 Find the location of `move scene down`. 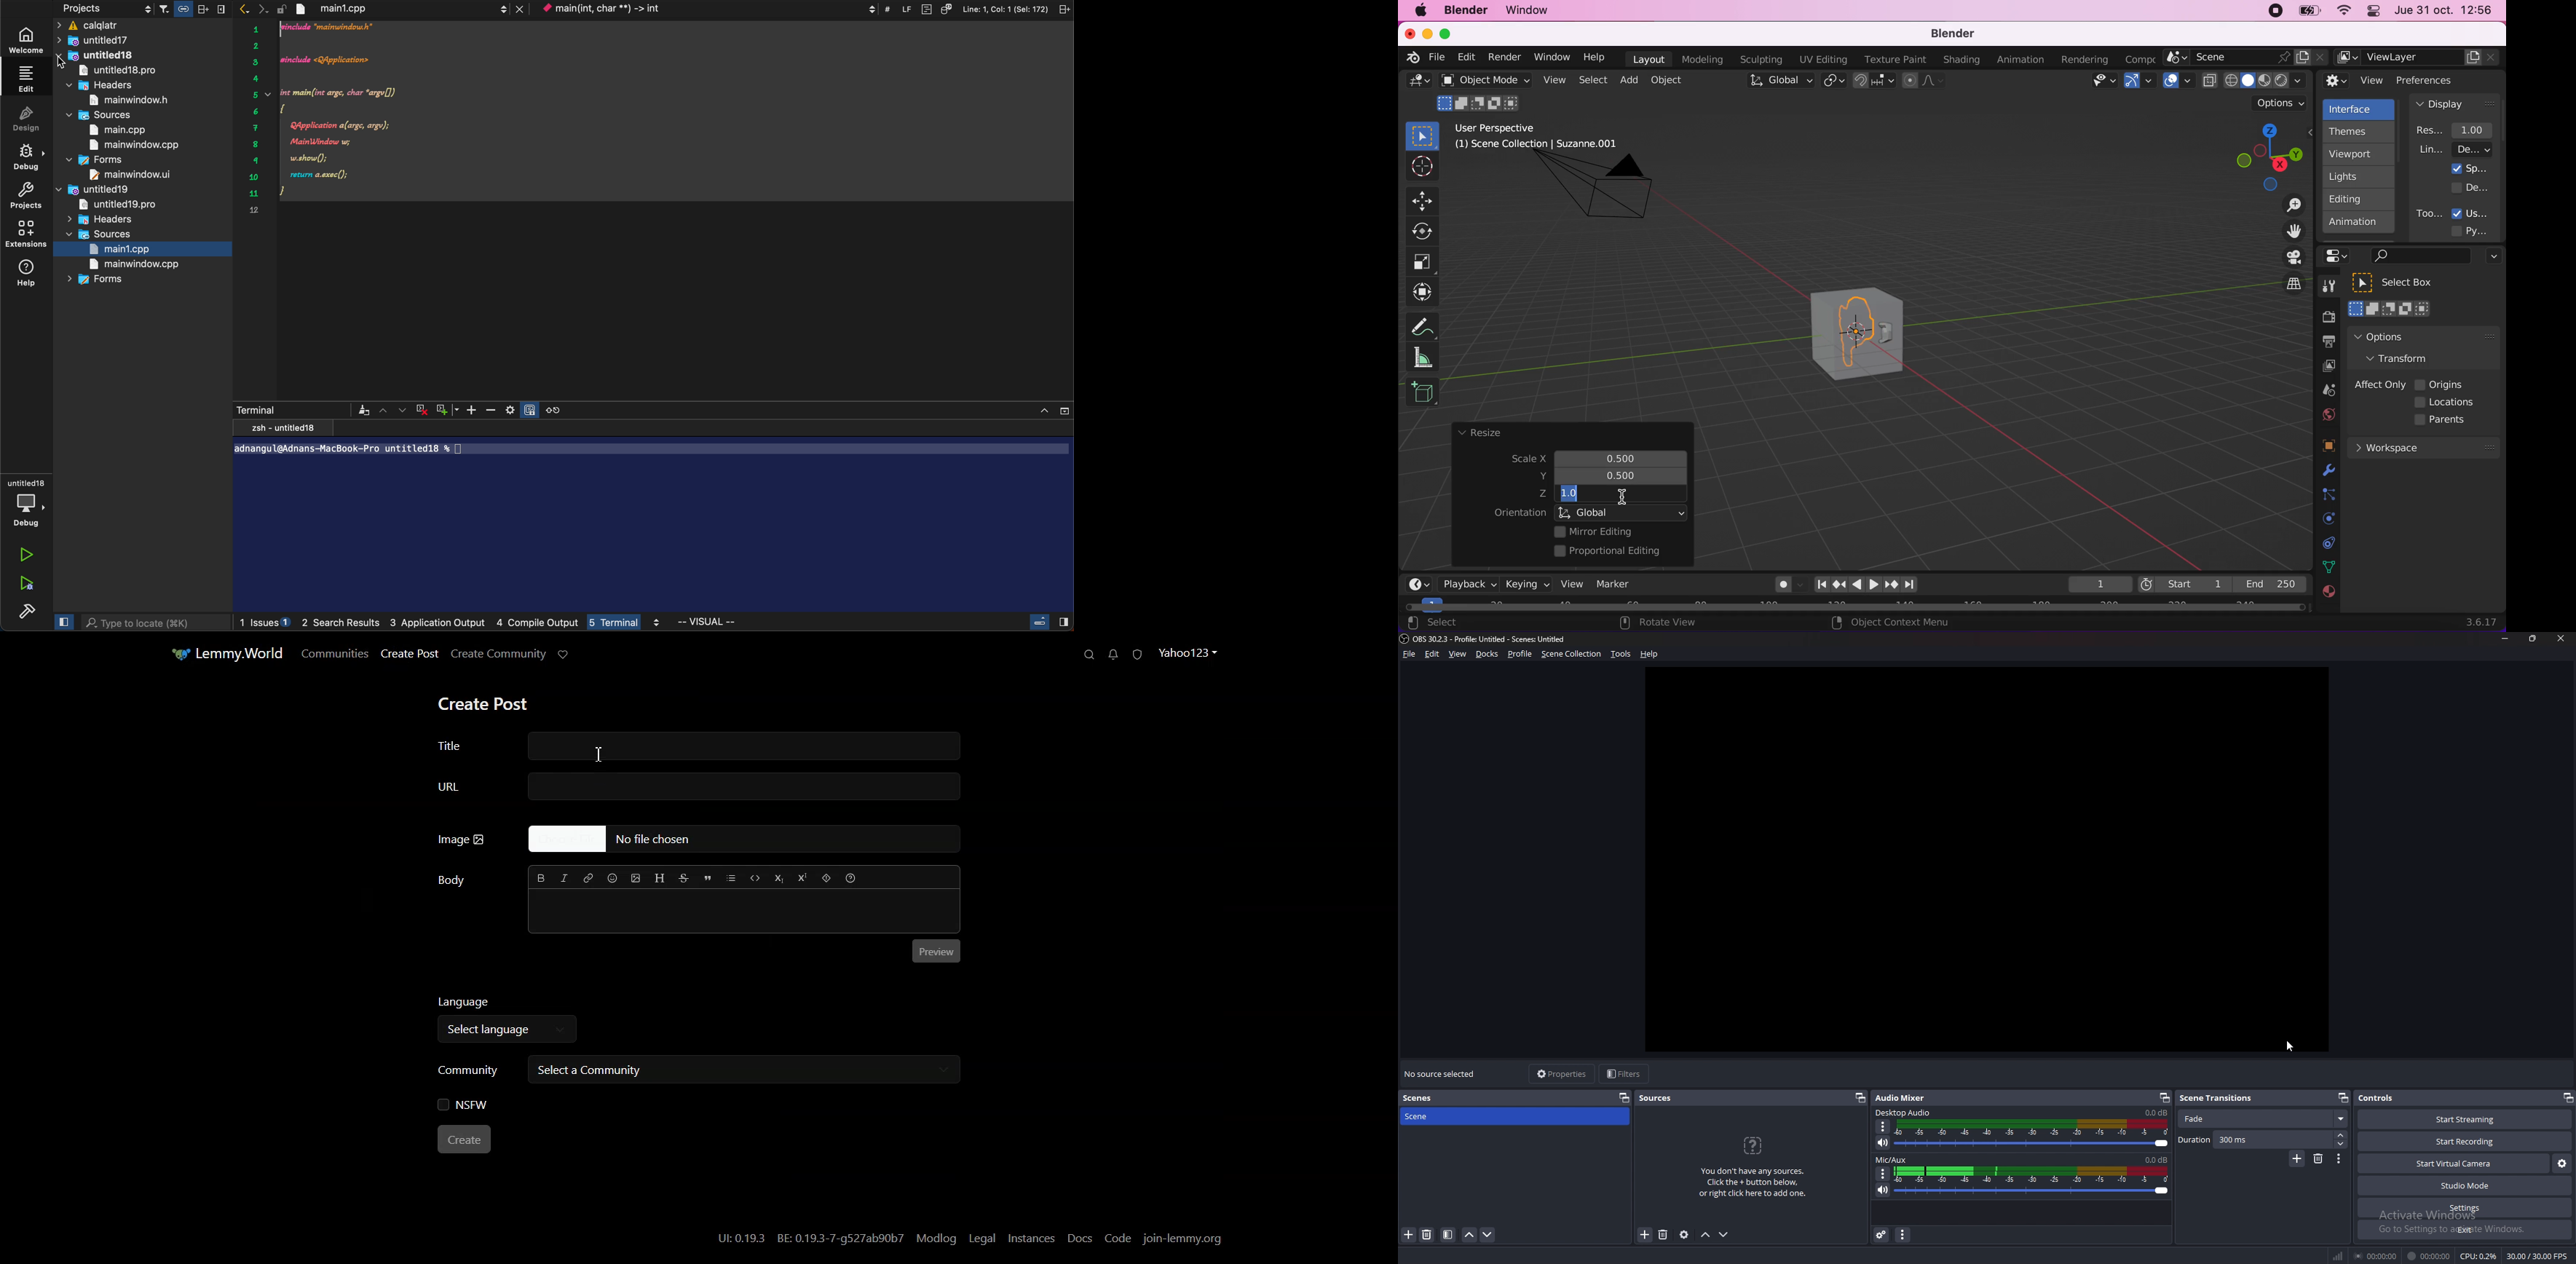

move scene down is located at coordinates (1488, 1235).